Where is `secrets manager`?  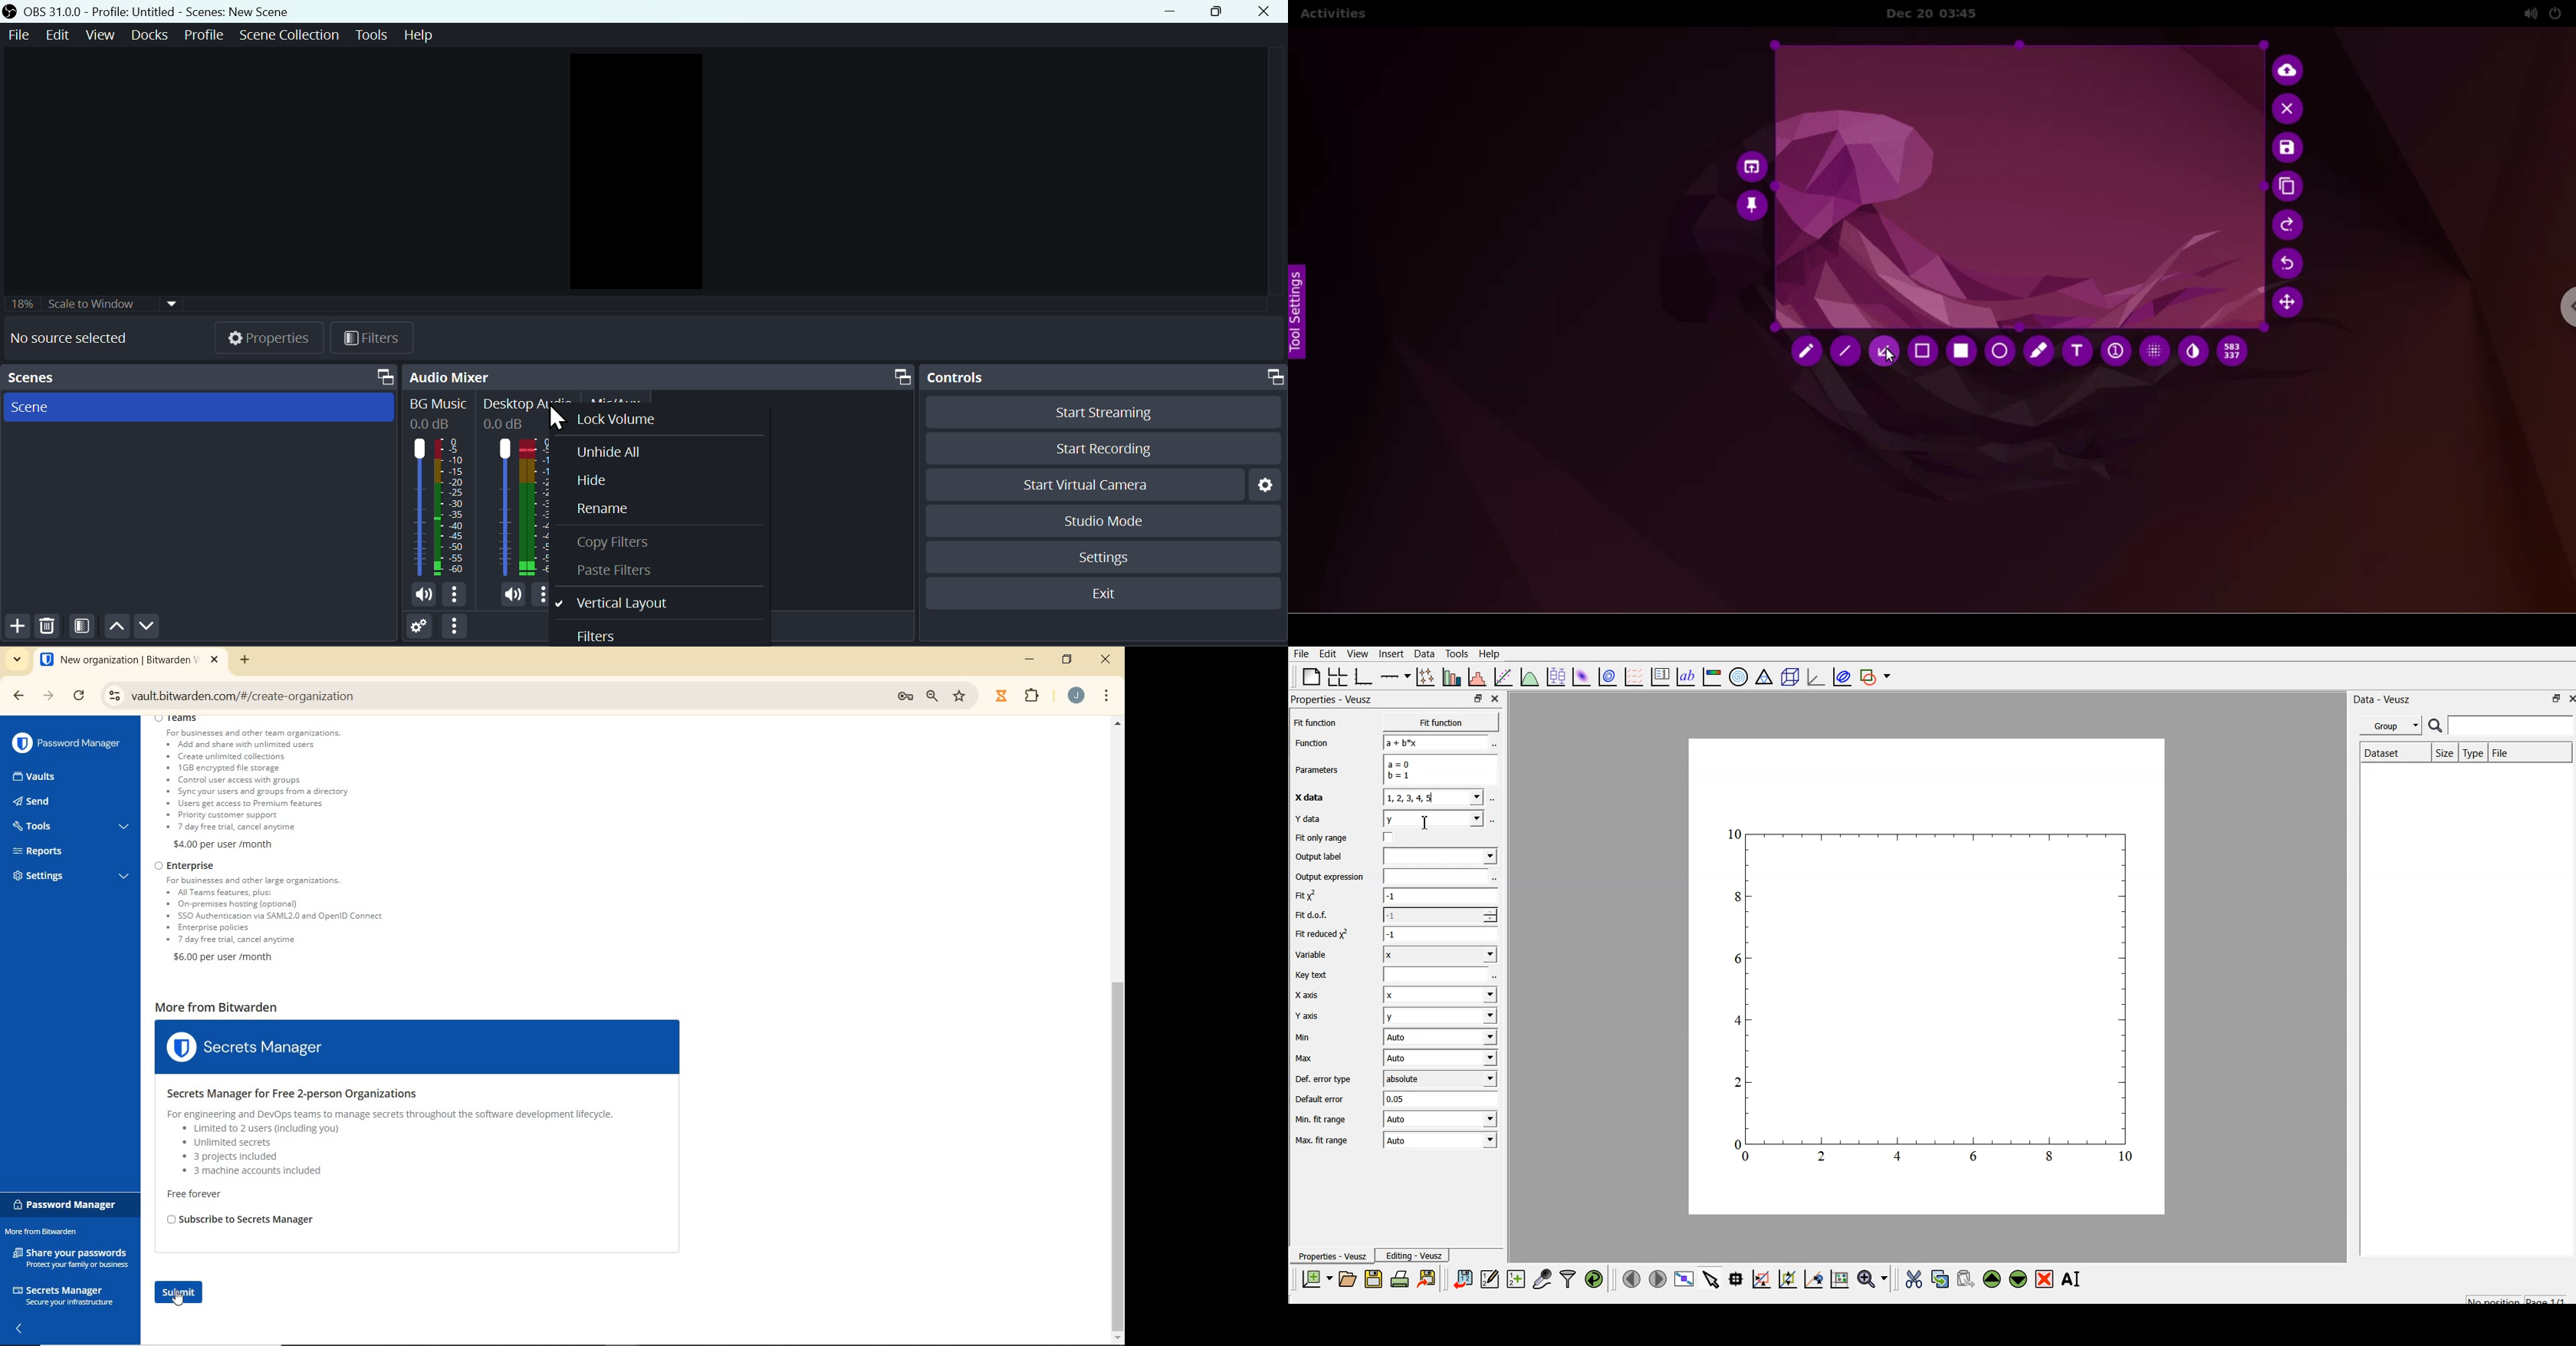 secrets manager is located at coordinates (63, 1294).